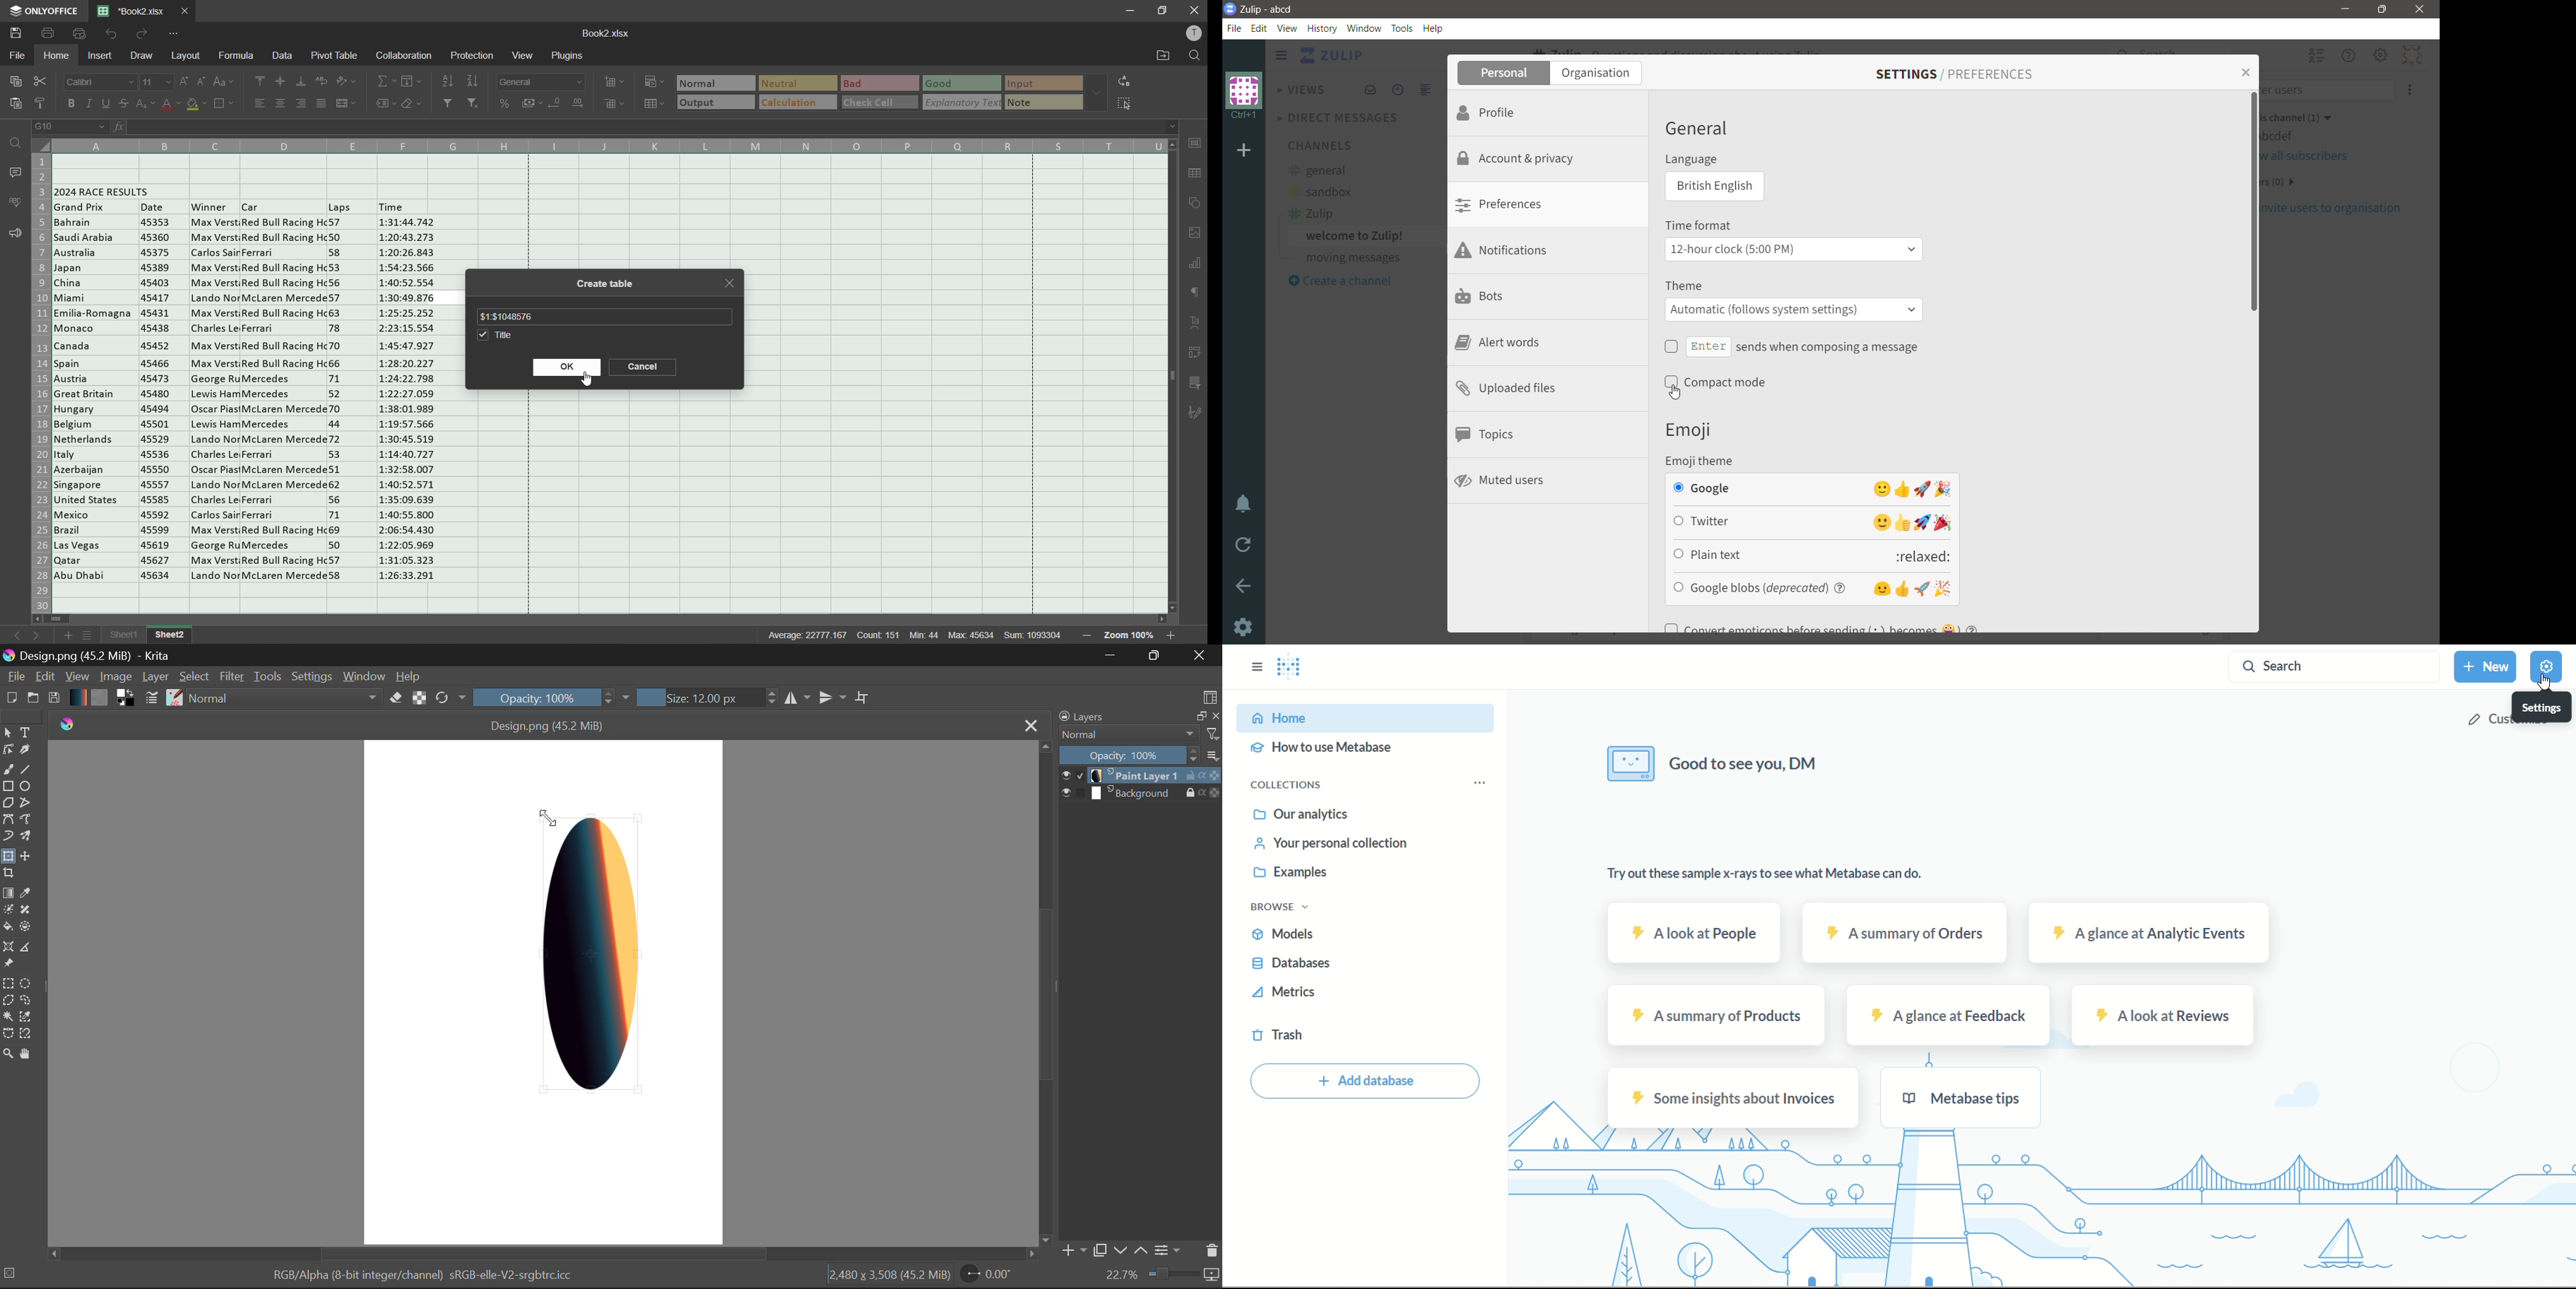  Describe the element at coordinates (1142, 755) in the screenshot. I see `Opacity` at that location.